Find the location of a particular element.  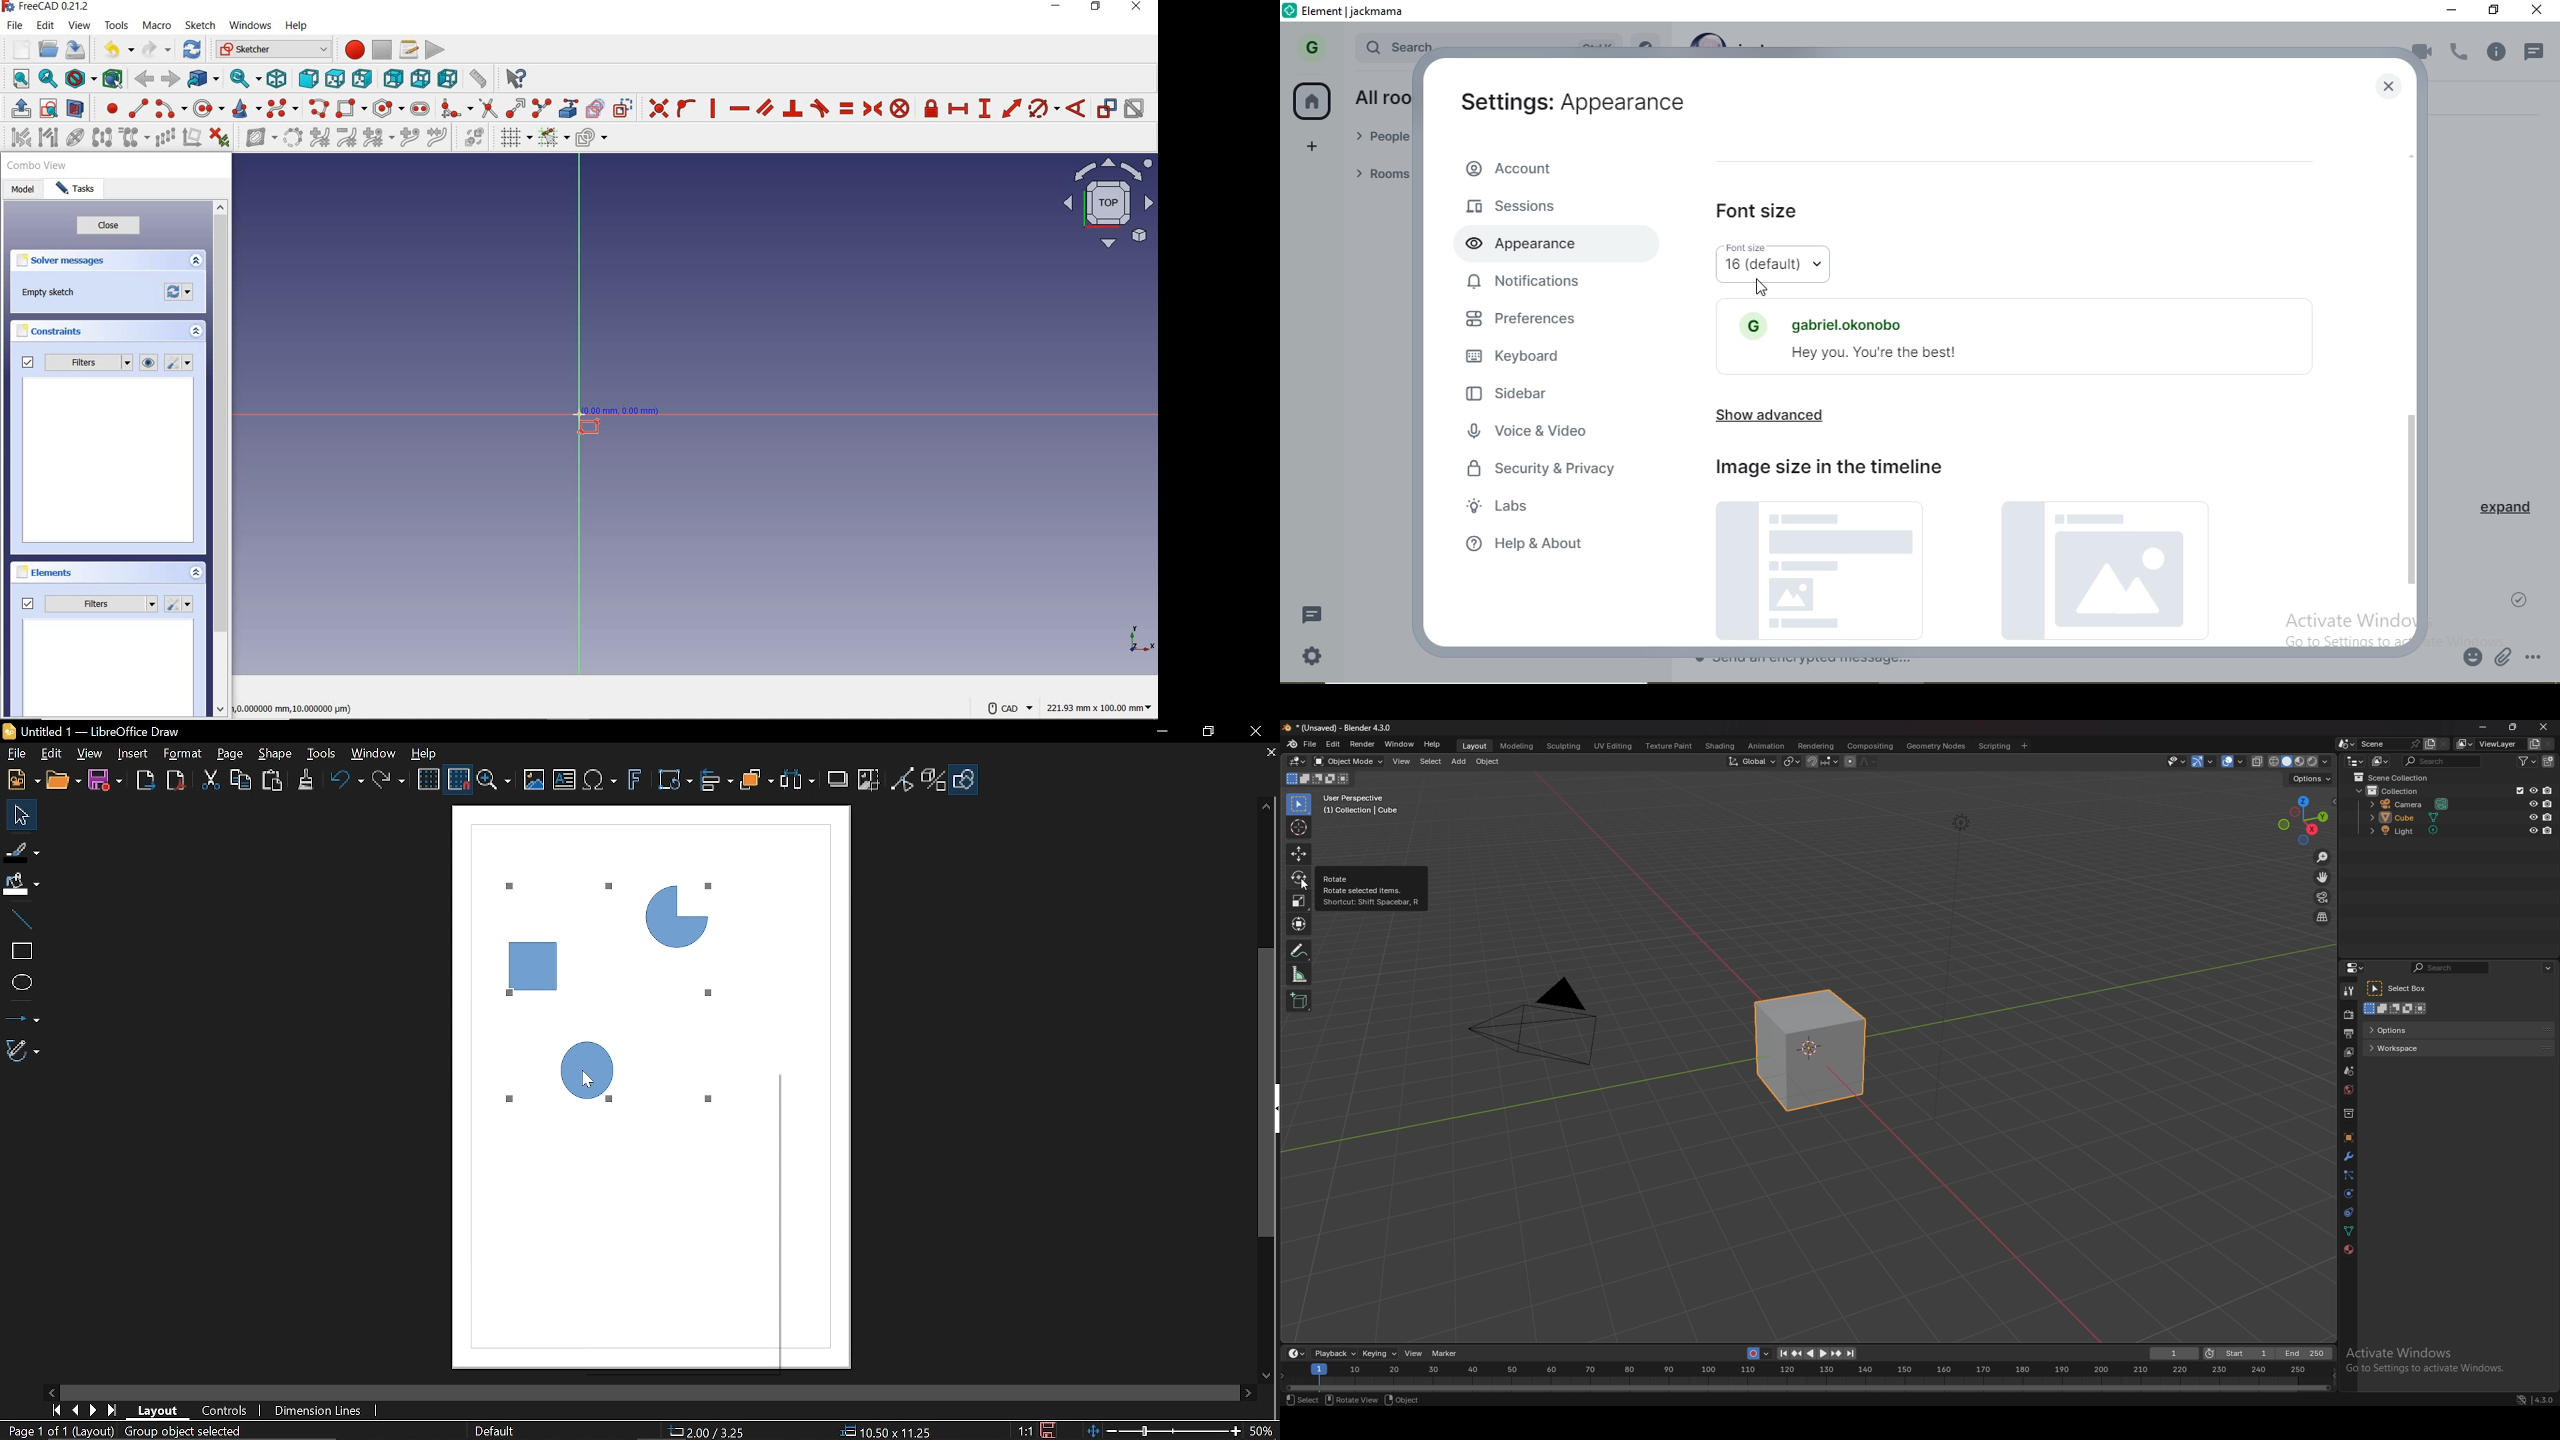

Toggle point edit mode is located at coordinates (901, 780).